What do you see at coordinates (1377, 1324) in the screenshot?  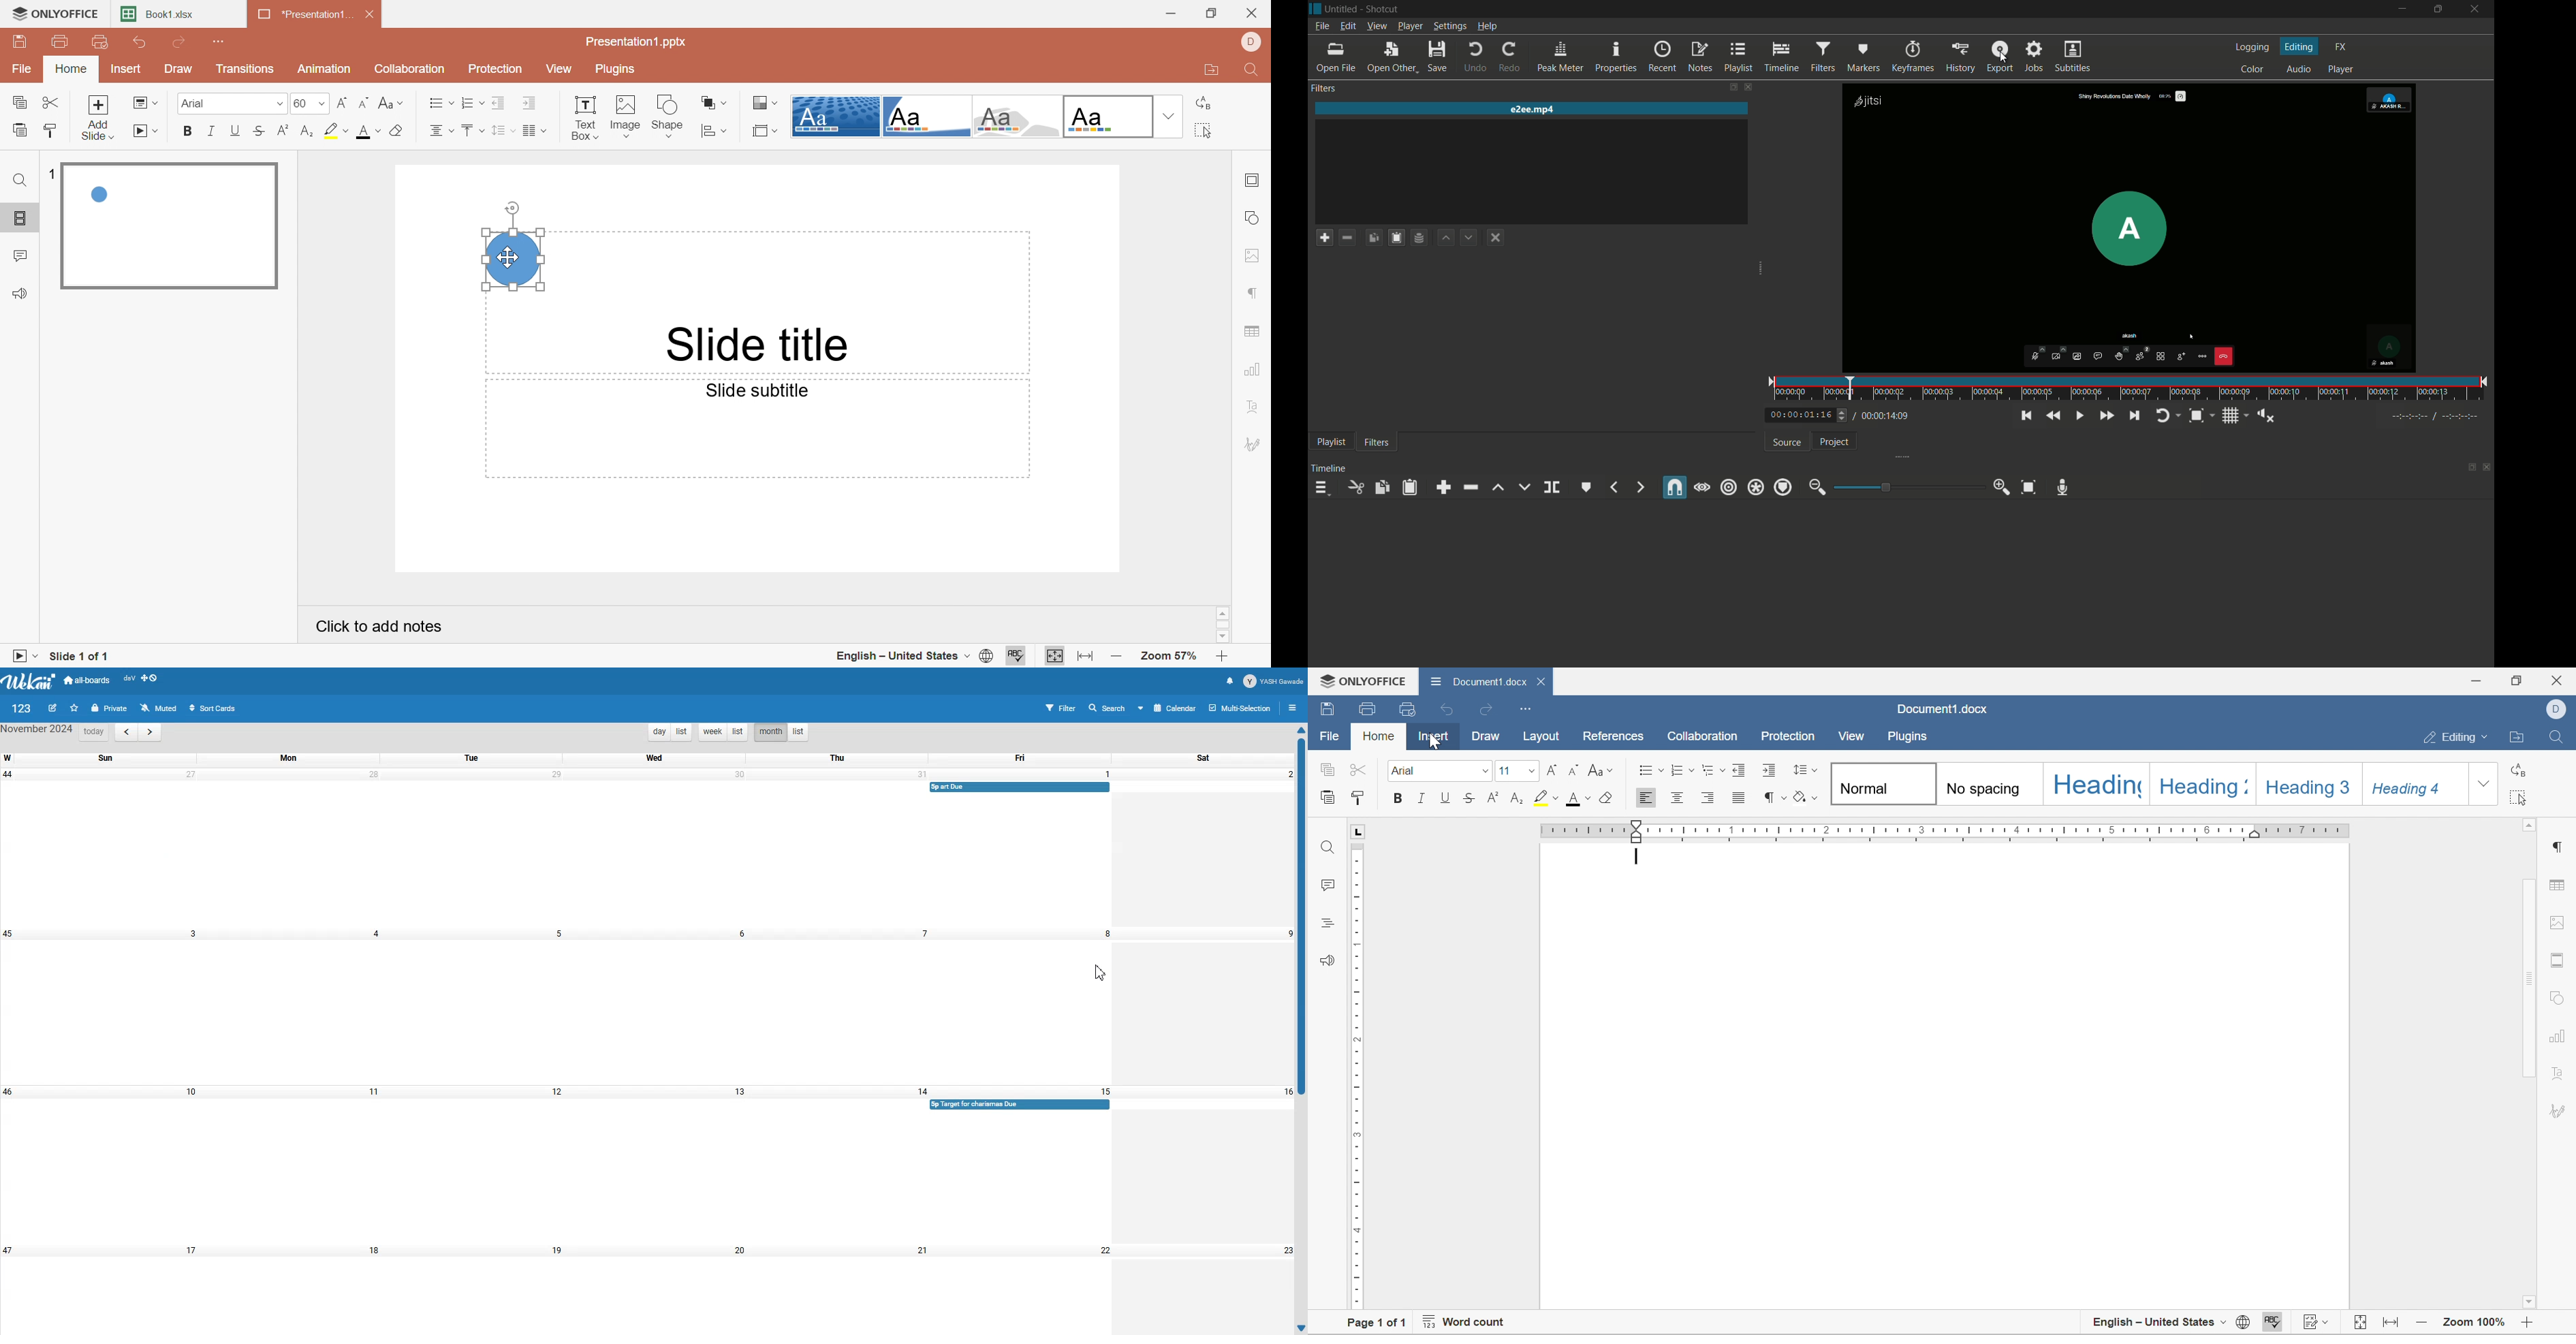 I see `Page 1 of 1` at bounding box center [1377, 1324].